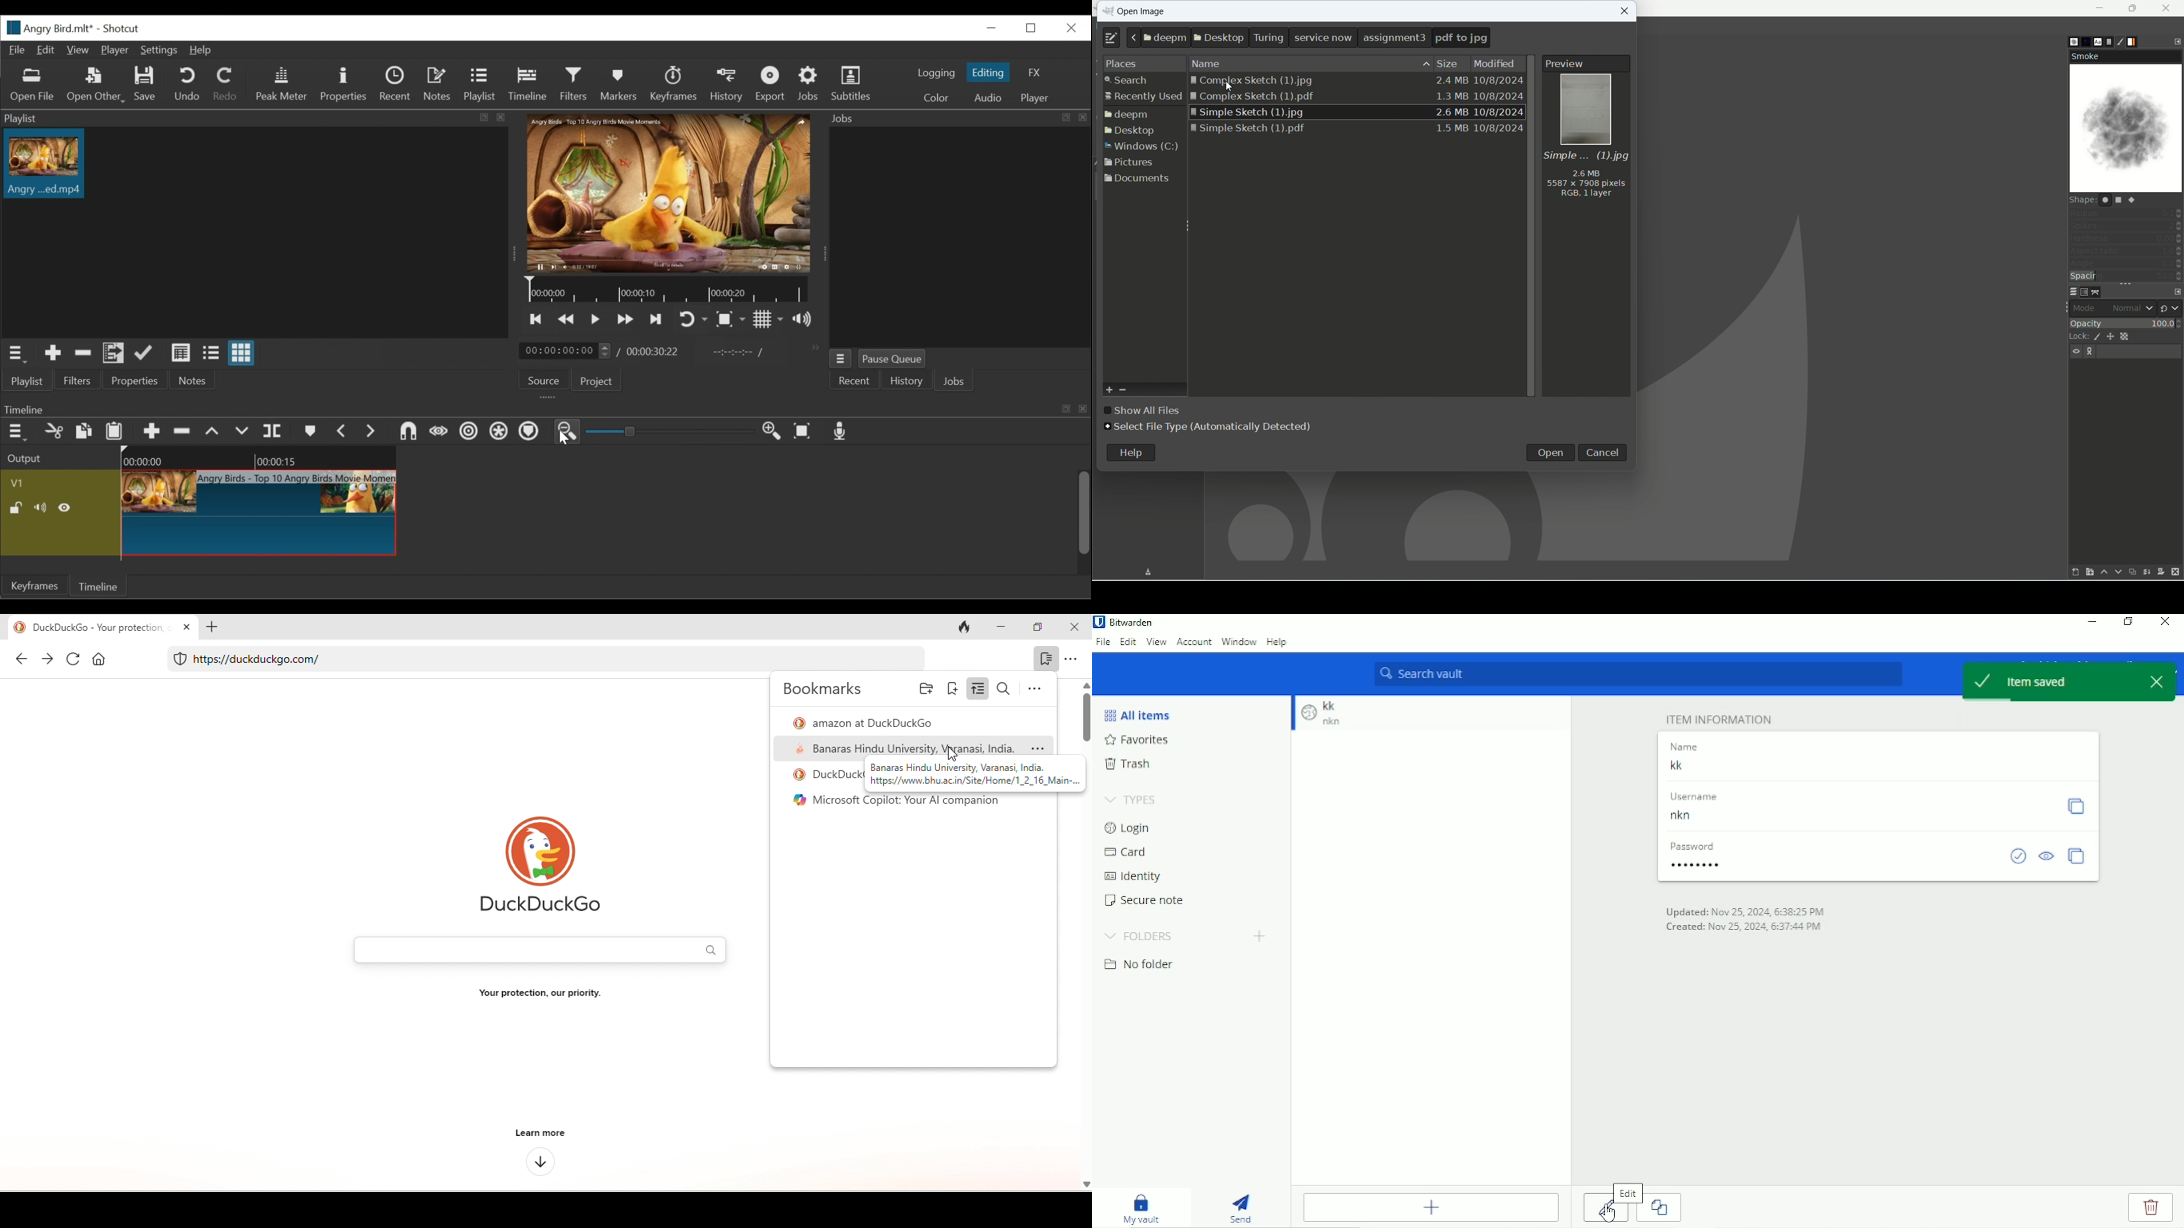  Describe the element at coordinates (407, 431) in the screenshot. I see `Snap` at that location.